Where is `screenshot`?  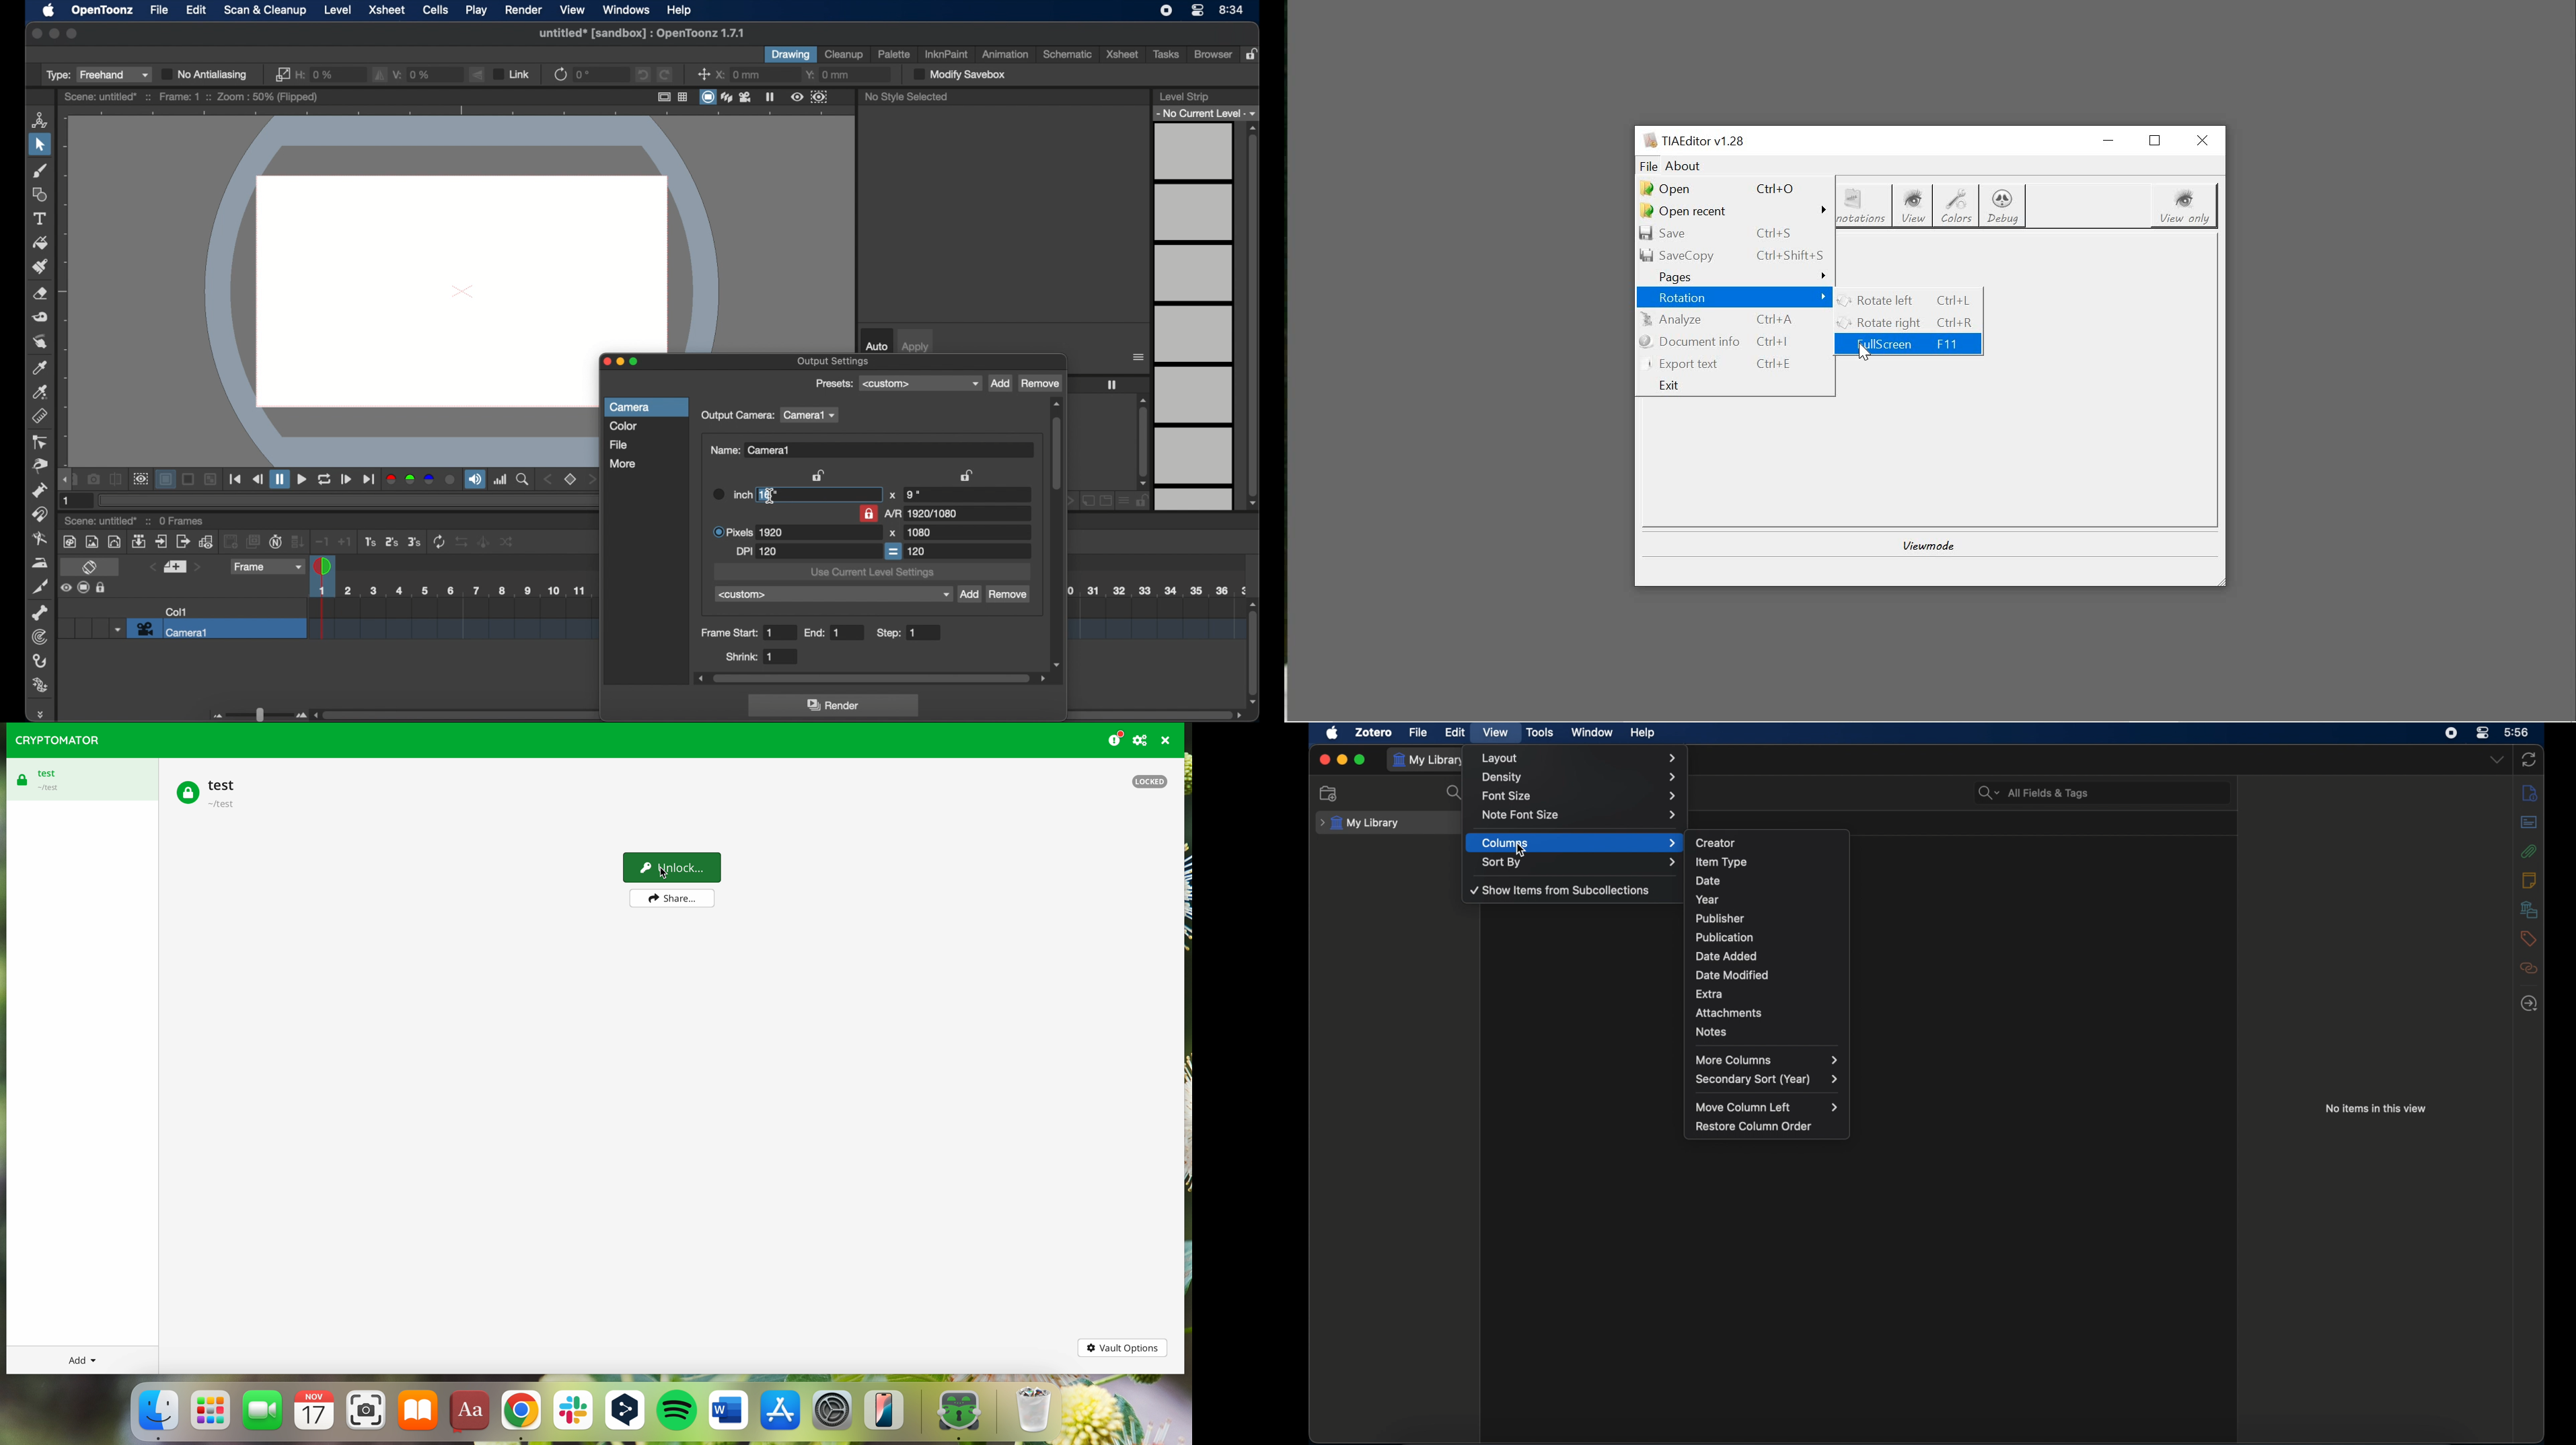
screenshot is located at coordinates (366, 1414).